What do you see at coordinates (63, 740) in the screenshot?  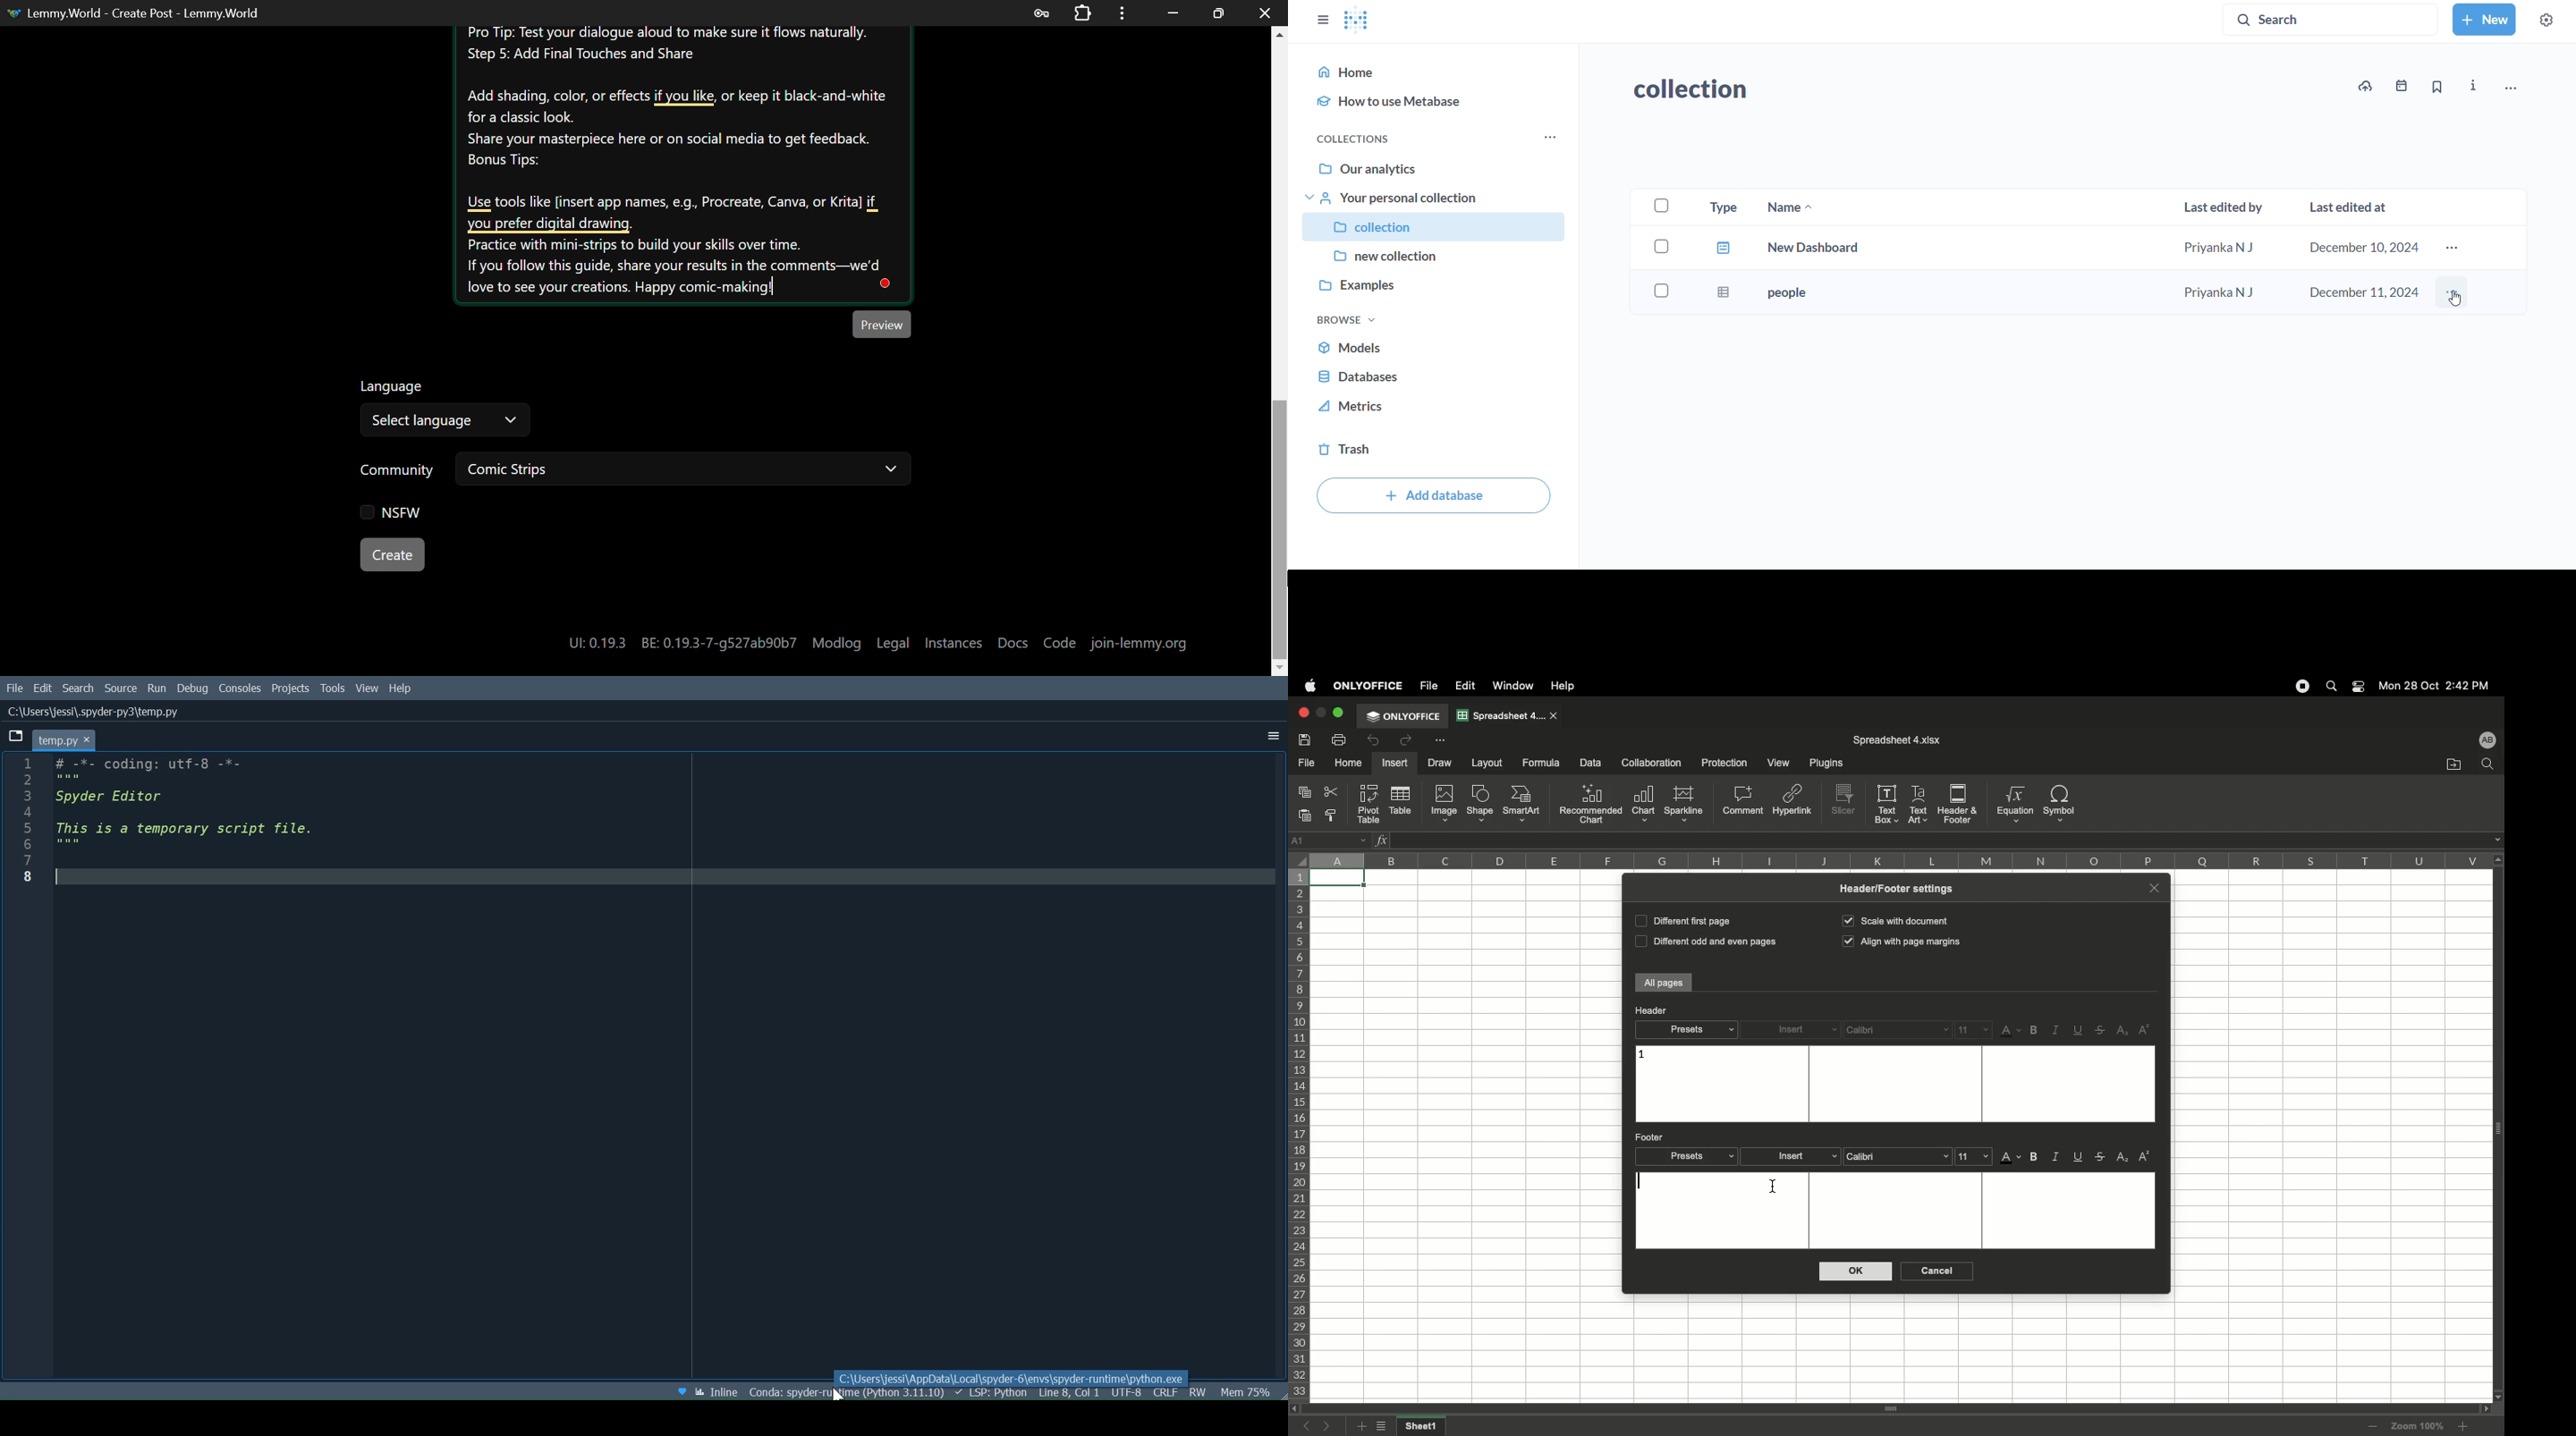 I see `Current tab` at bounding box center [63, 740].